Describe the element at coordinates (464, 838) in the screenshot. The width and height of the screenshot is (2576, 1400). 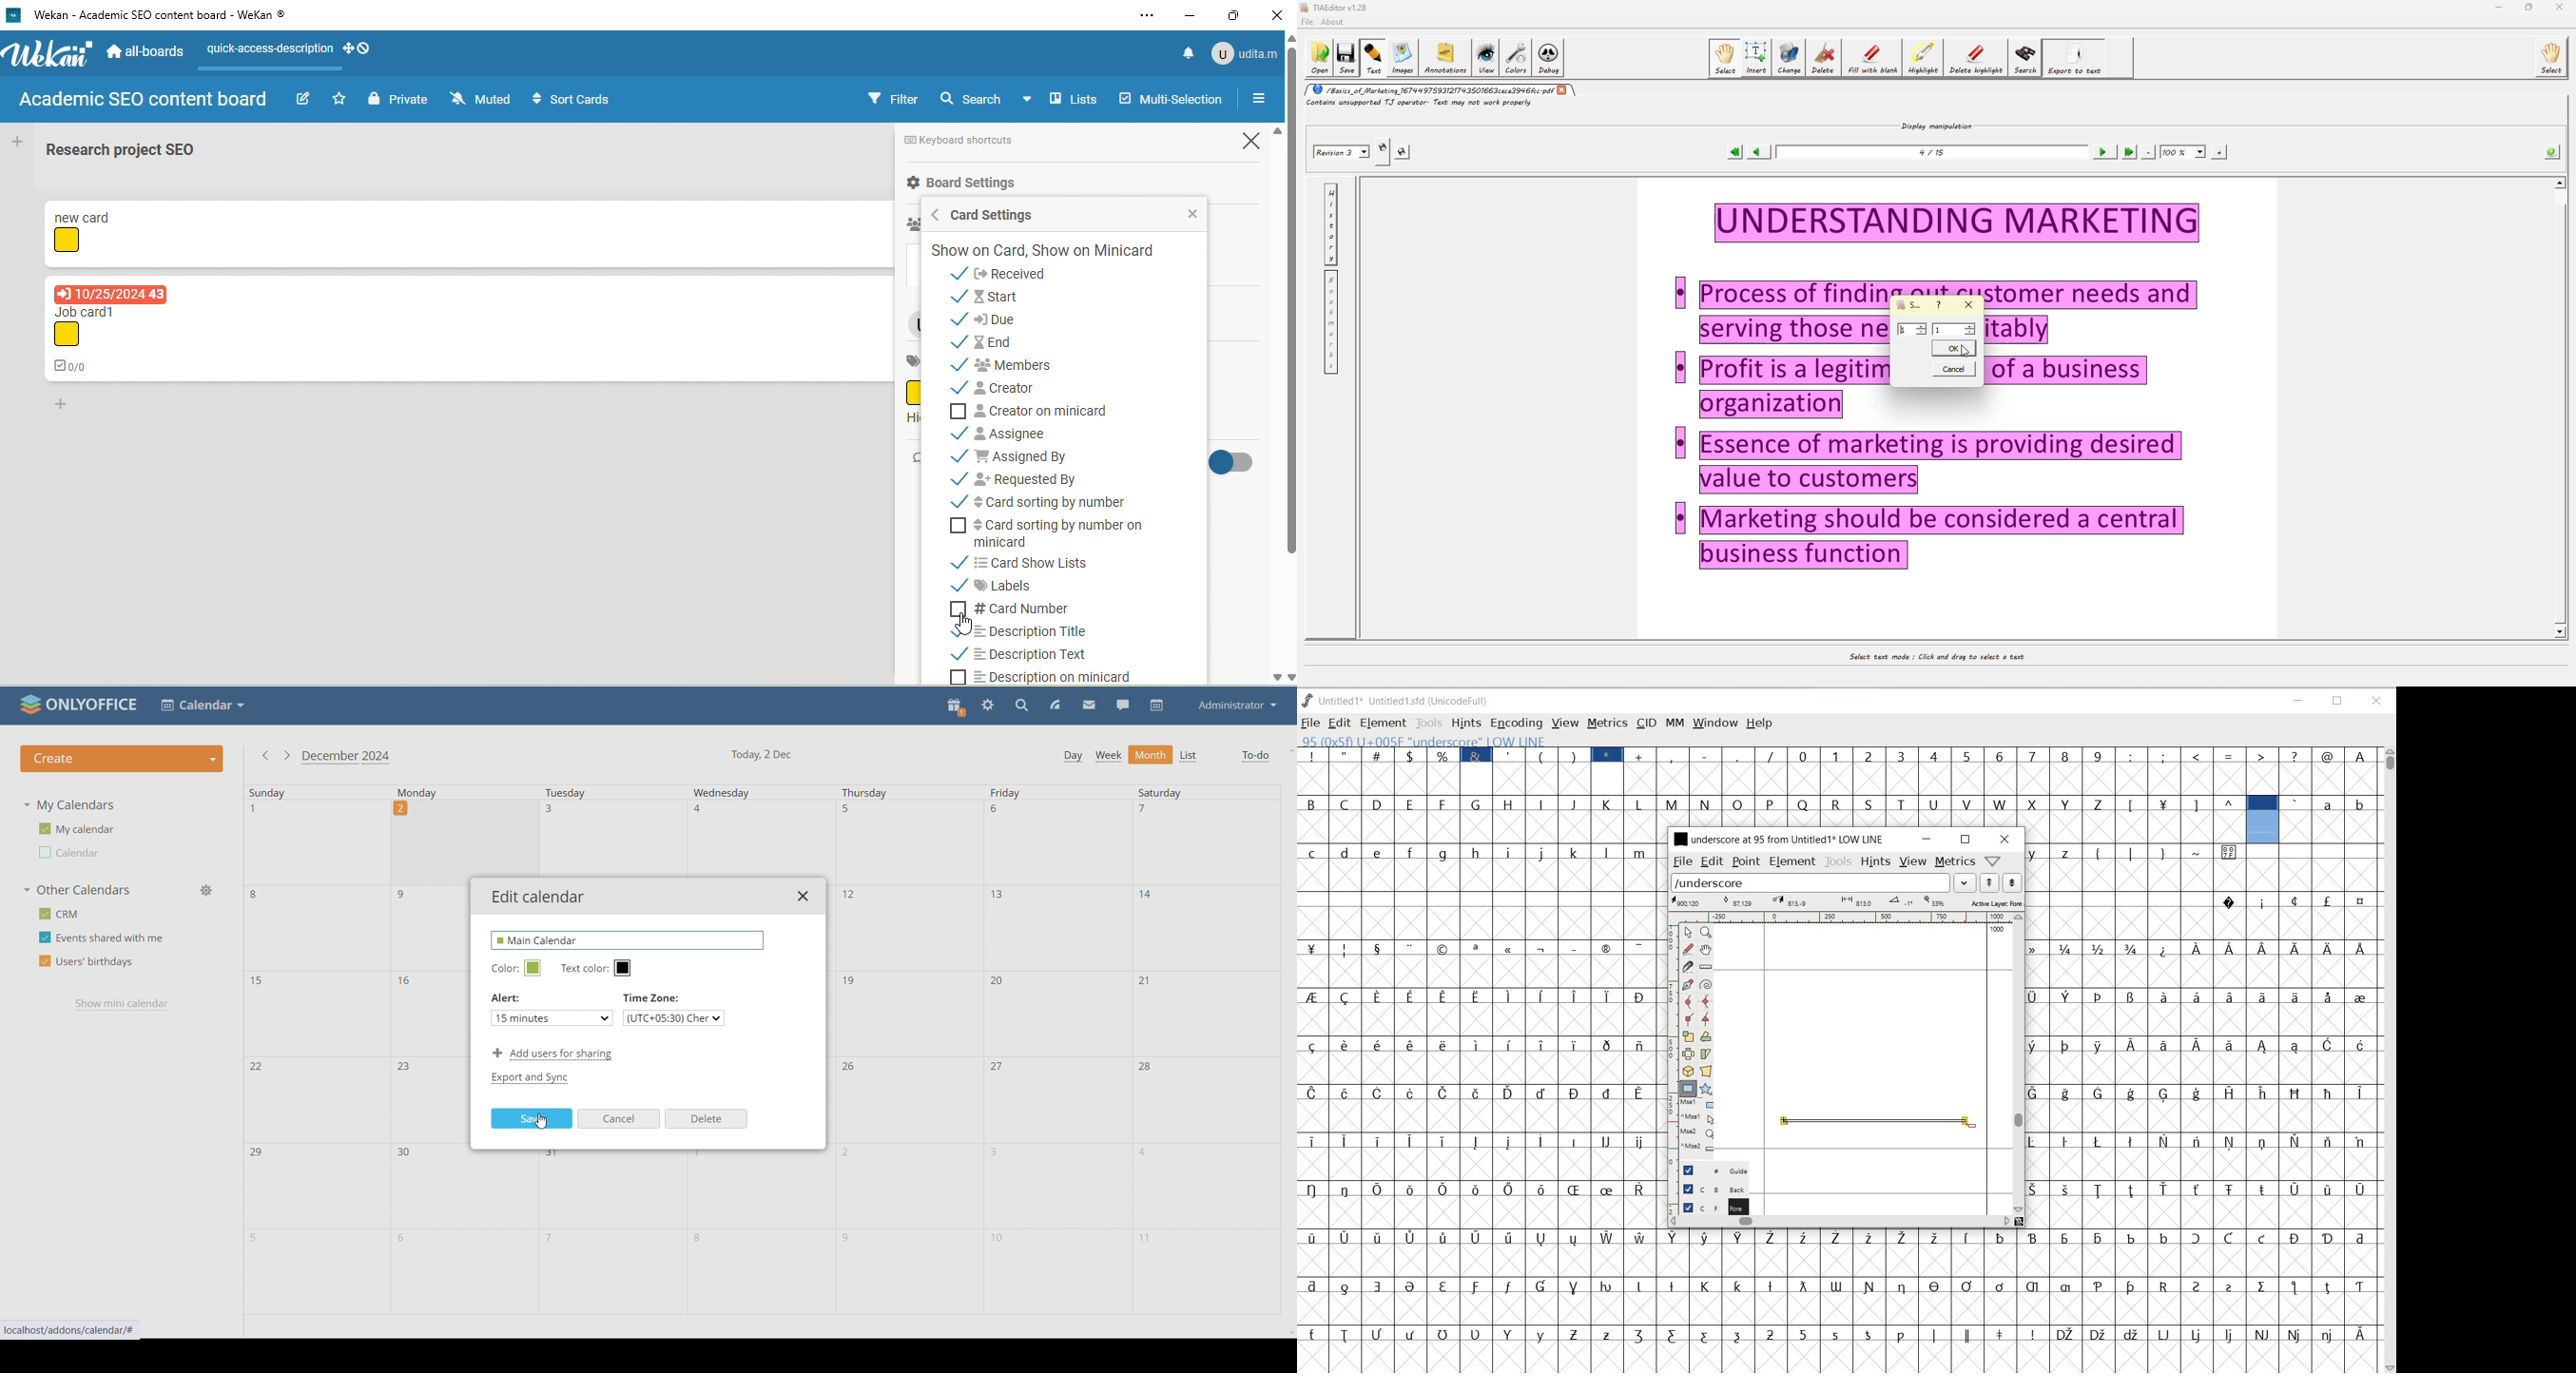
I see `` at that location.